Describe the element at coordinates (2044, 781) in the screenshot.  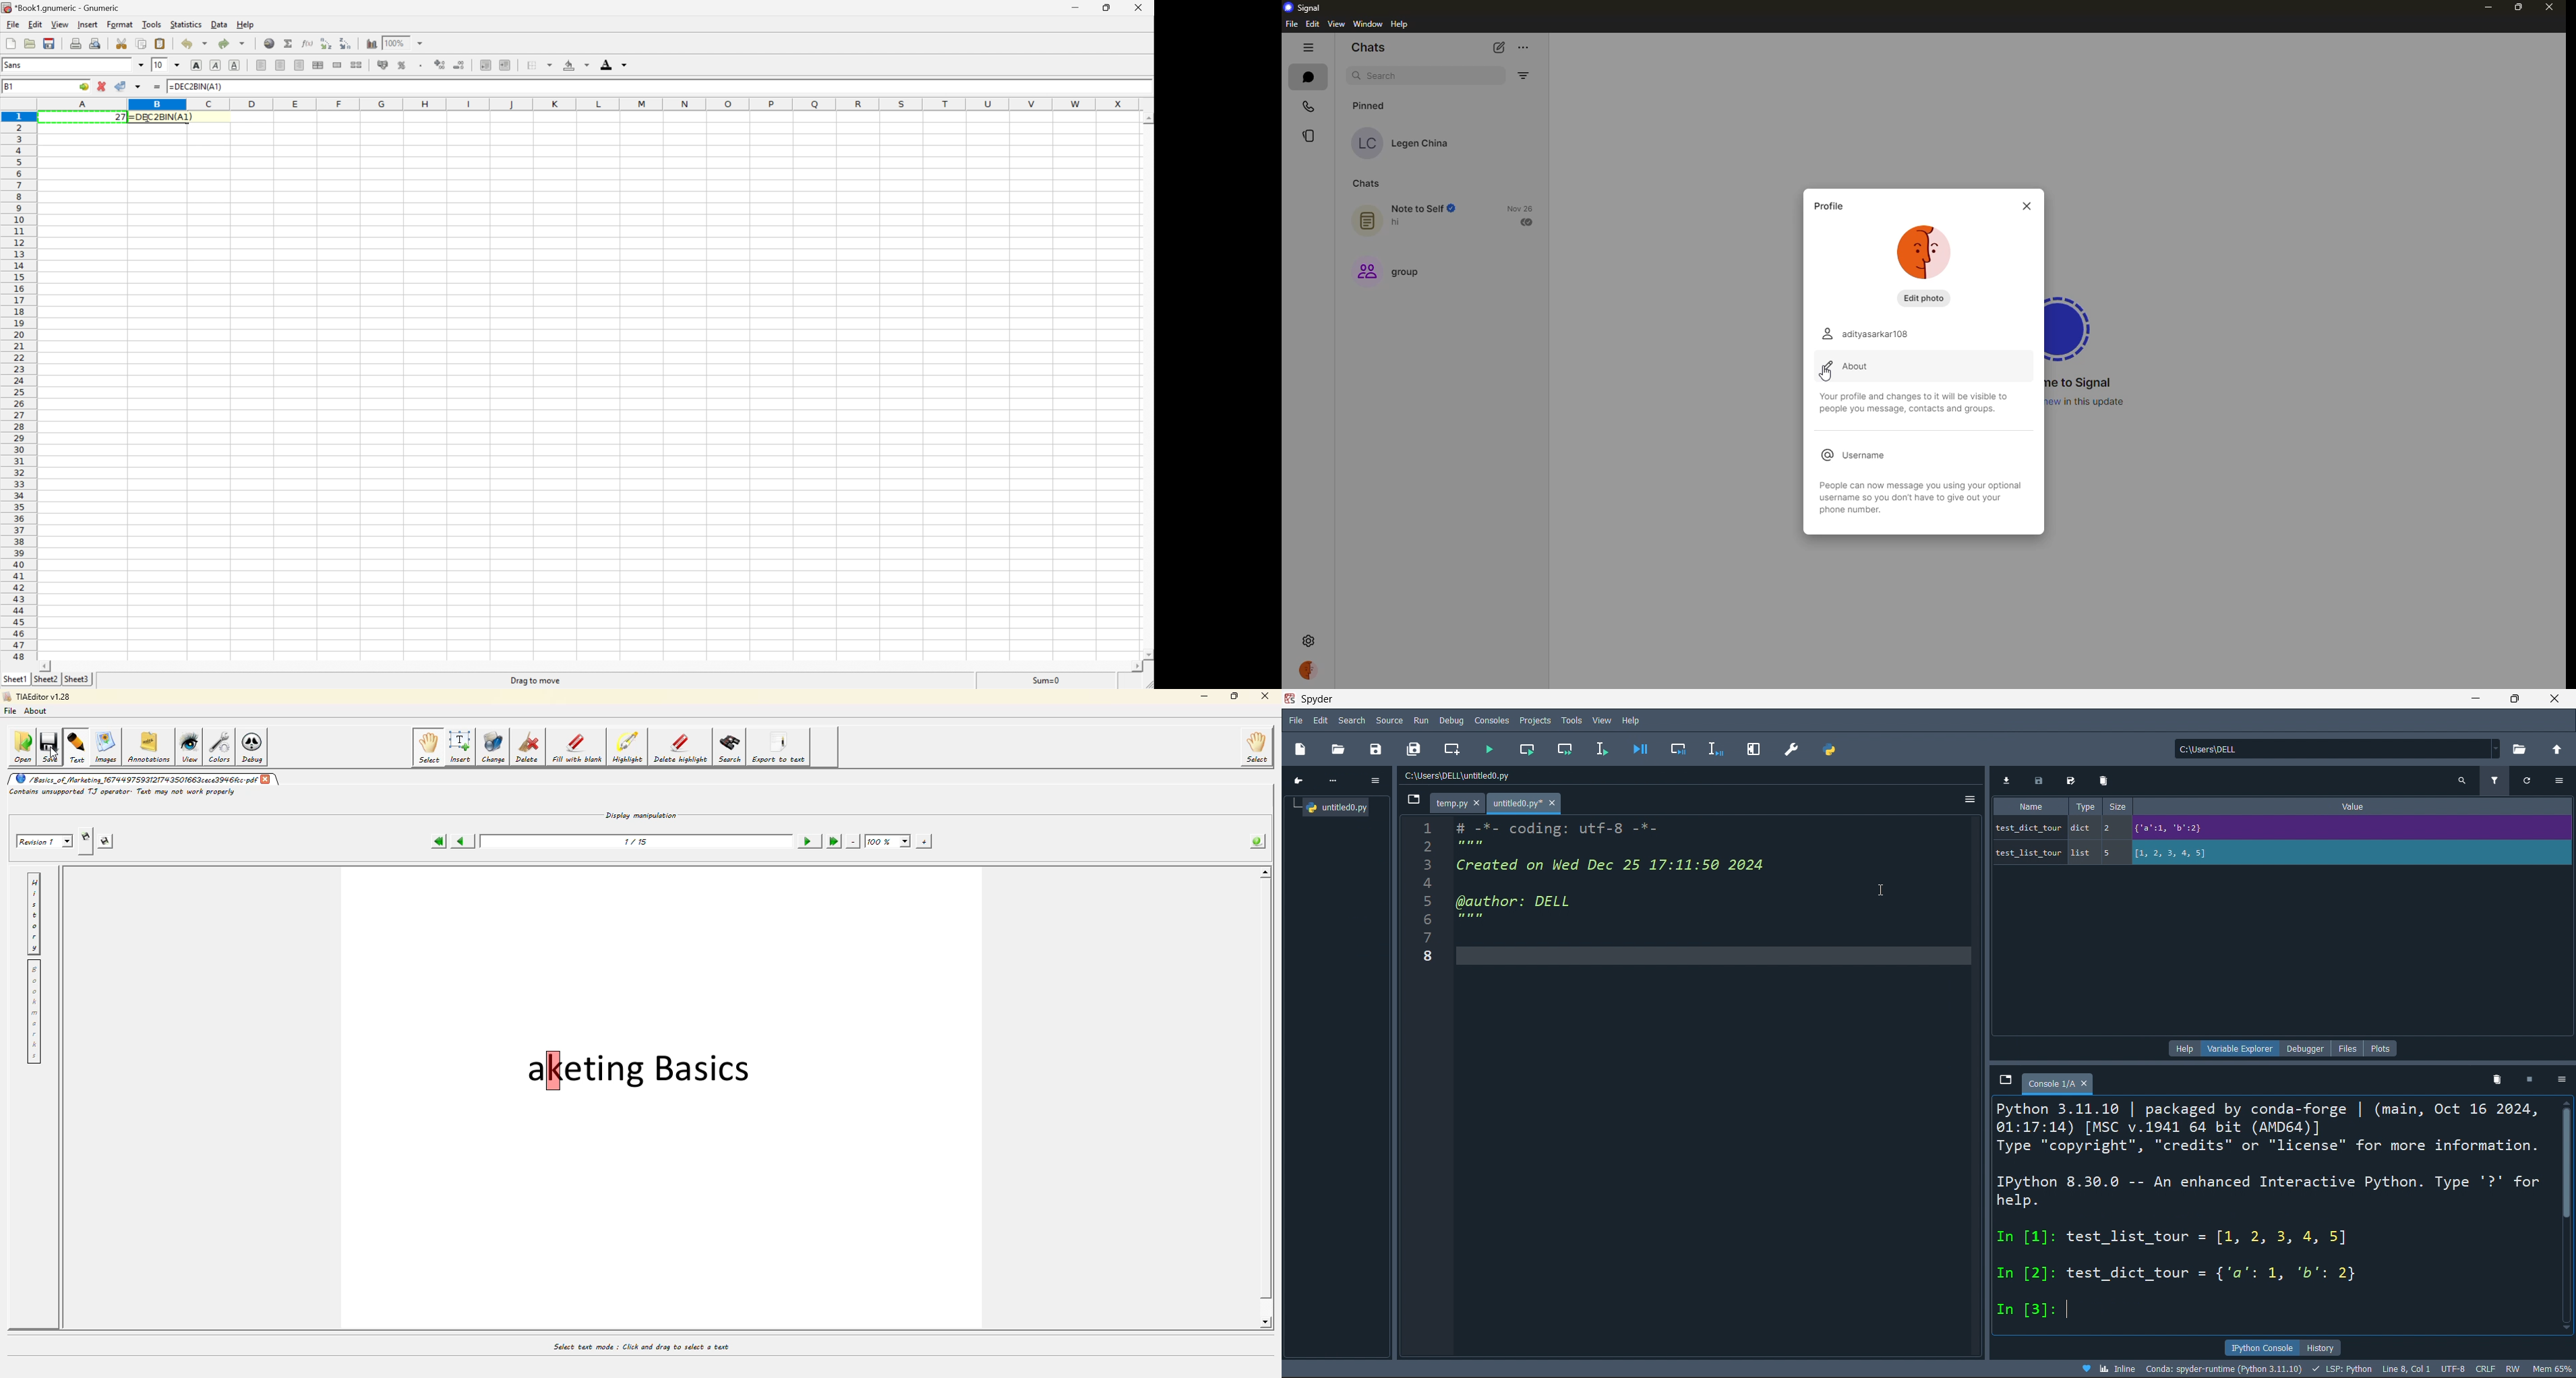
I see `save` at that location.